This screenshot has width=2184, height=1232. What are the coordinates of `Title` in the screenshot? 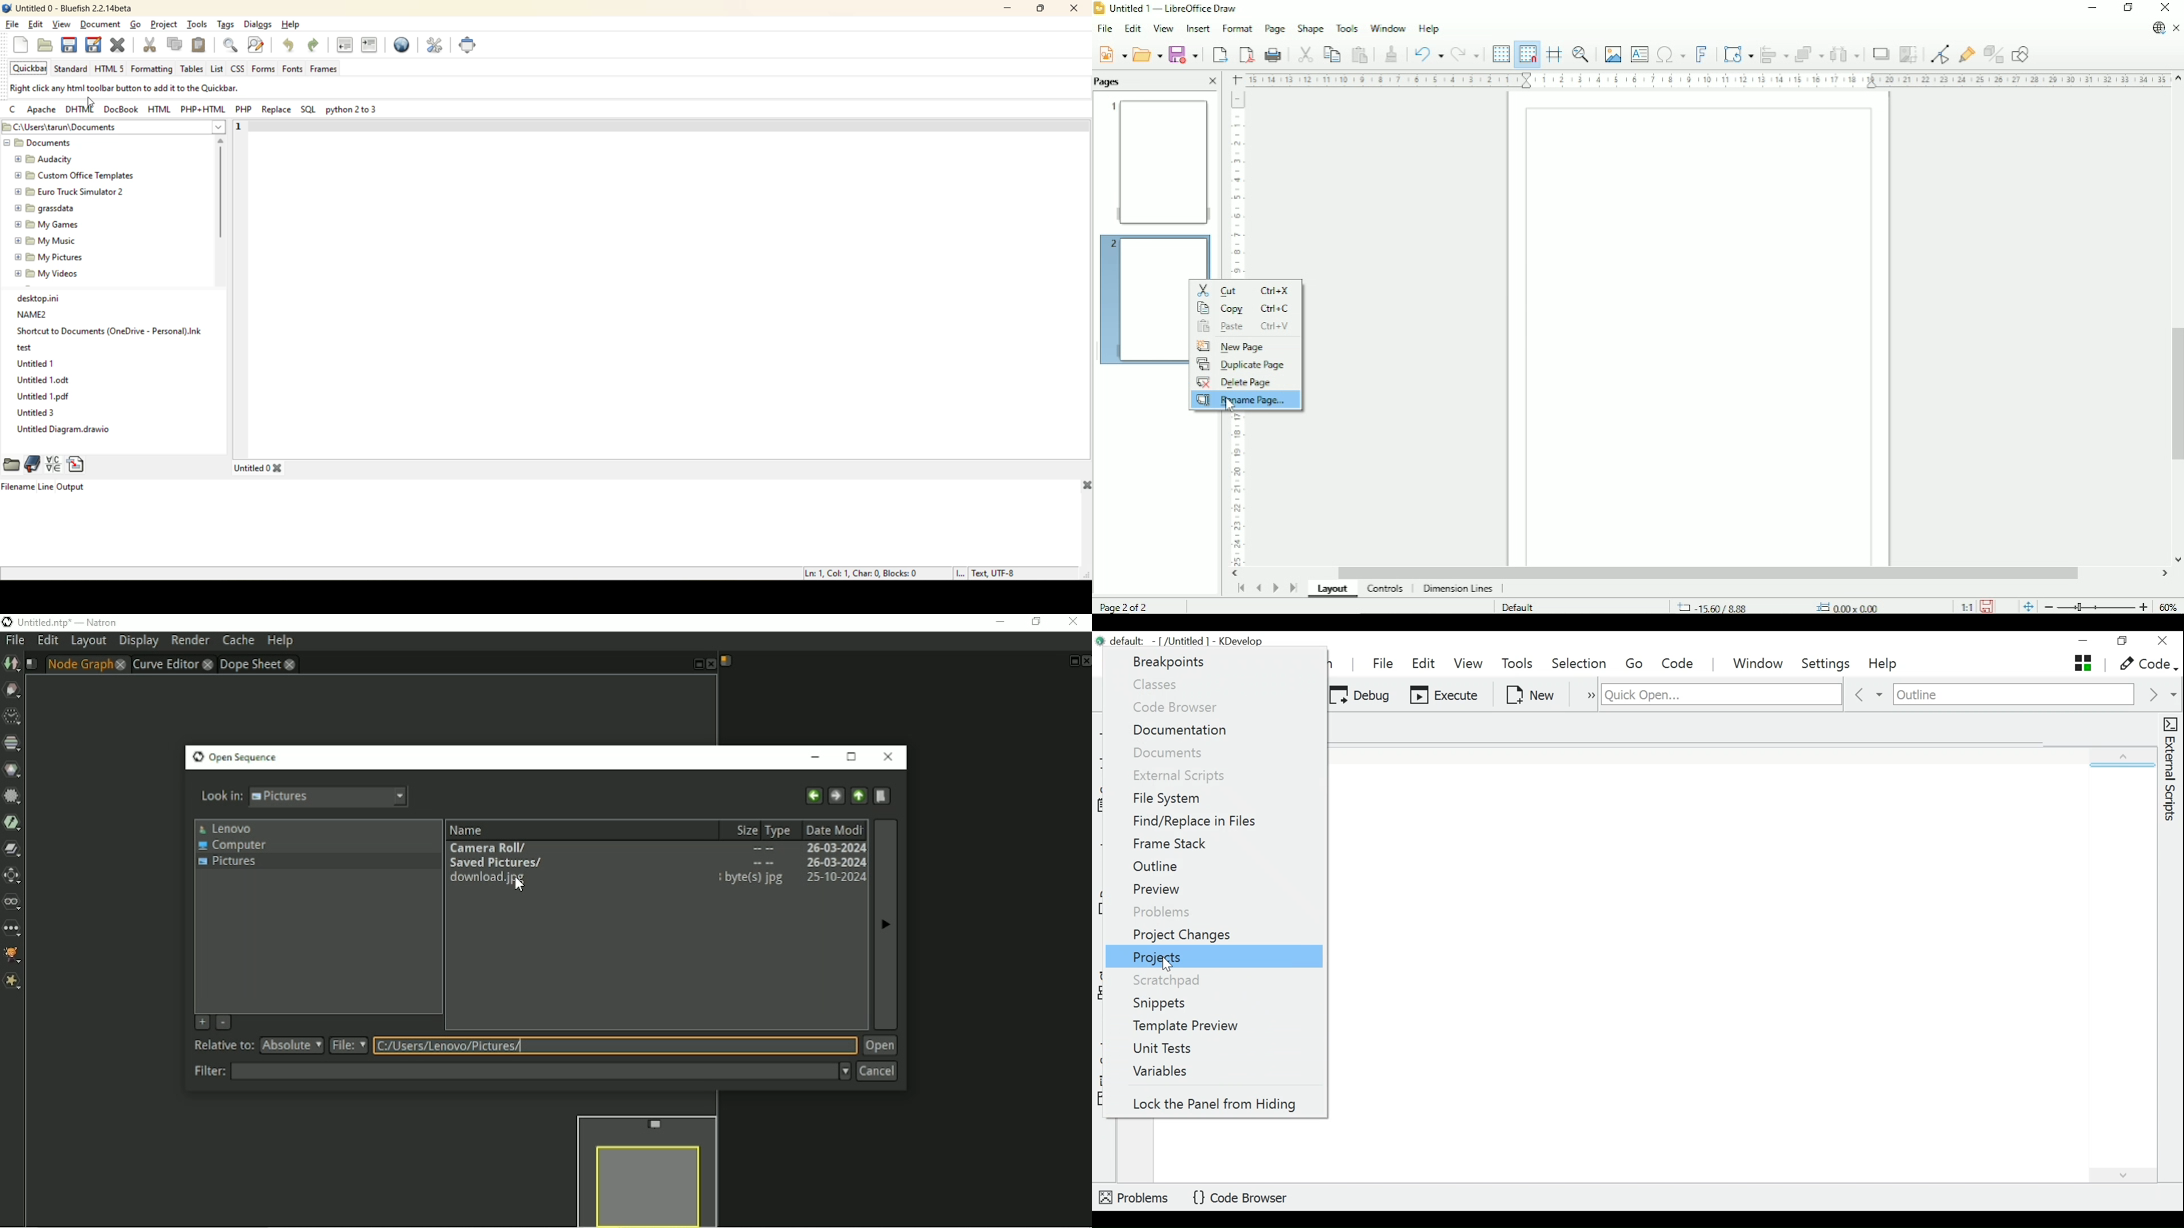 It's located at (1169, 9).